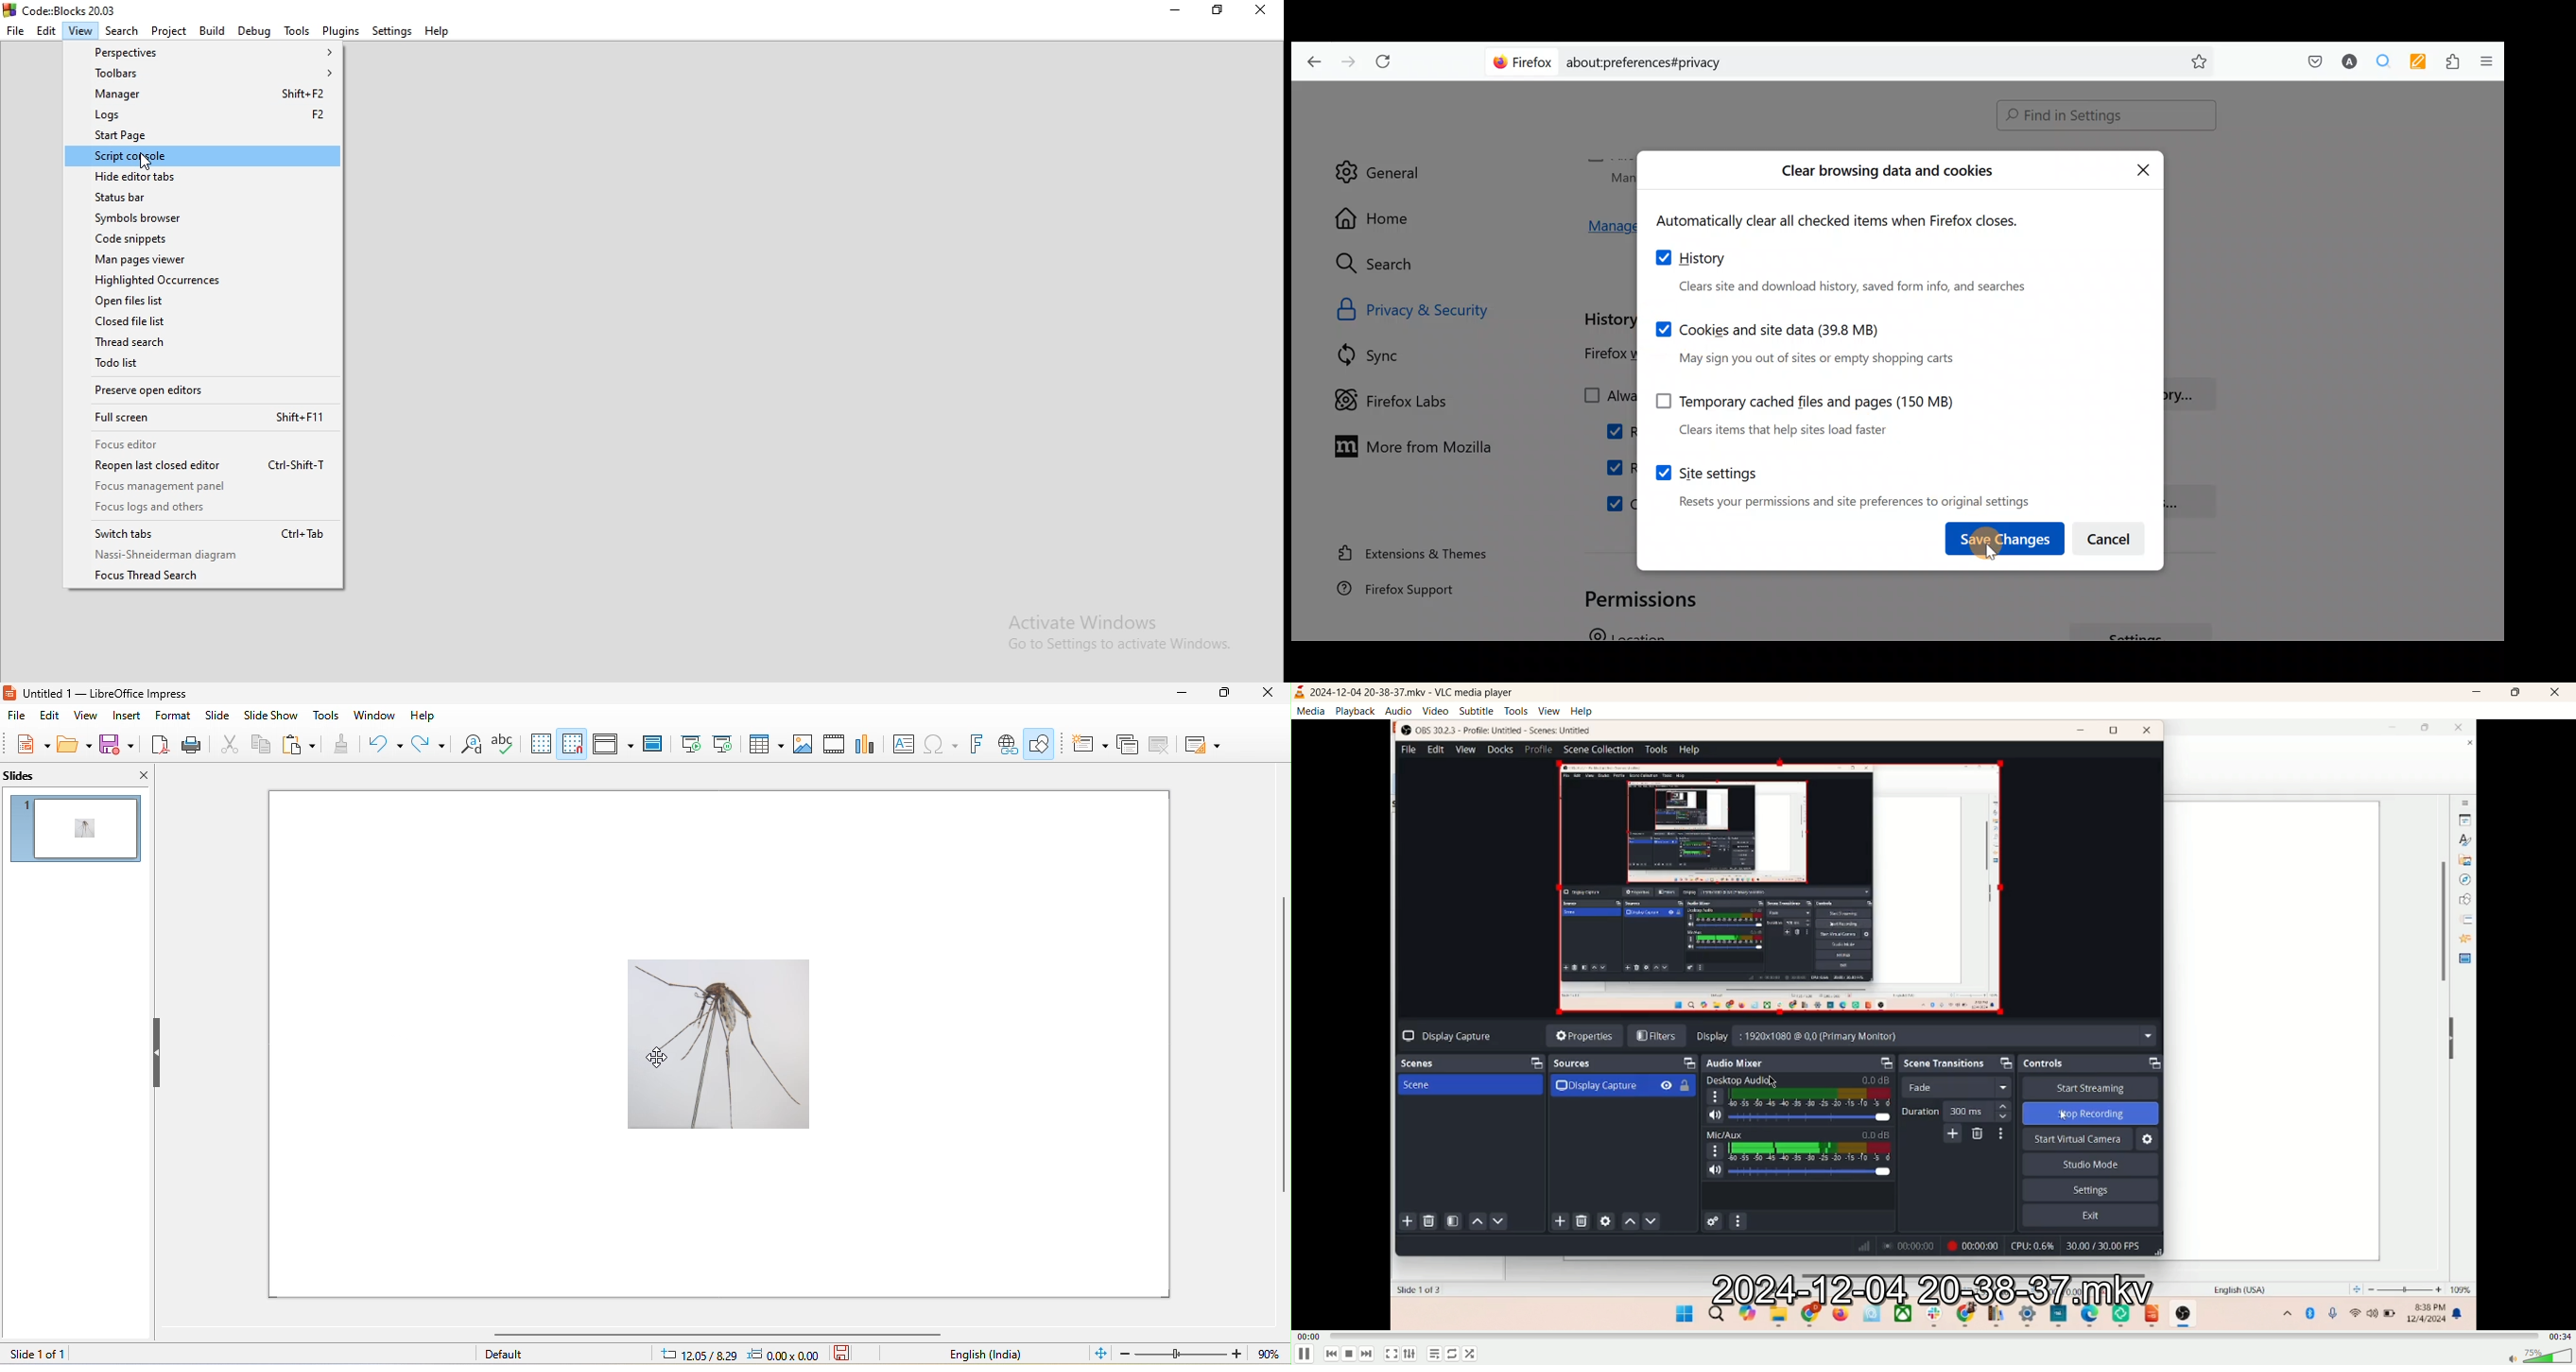 The width and height of the screenshot is (2576, 1372). I want to click on Focus editor, so click(205, 445).